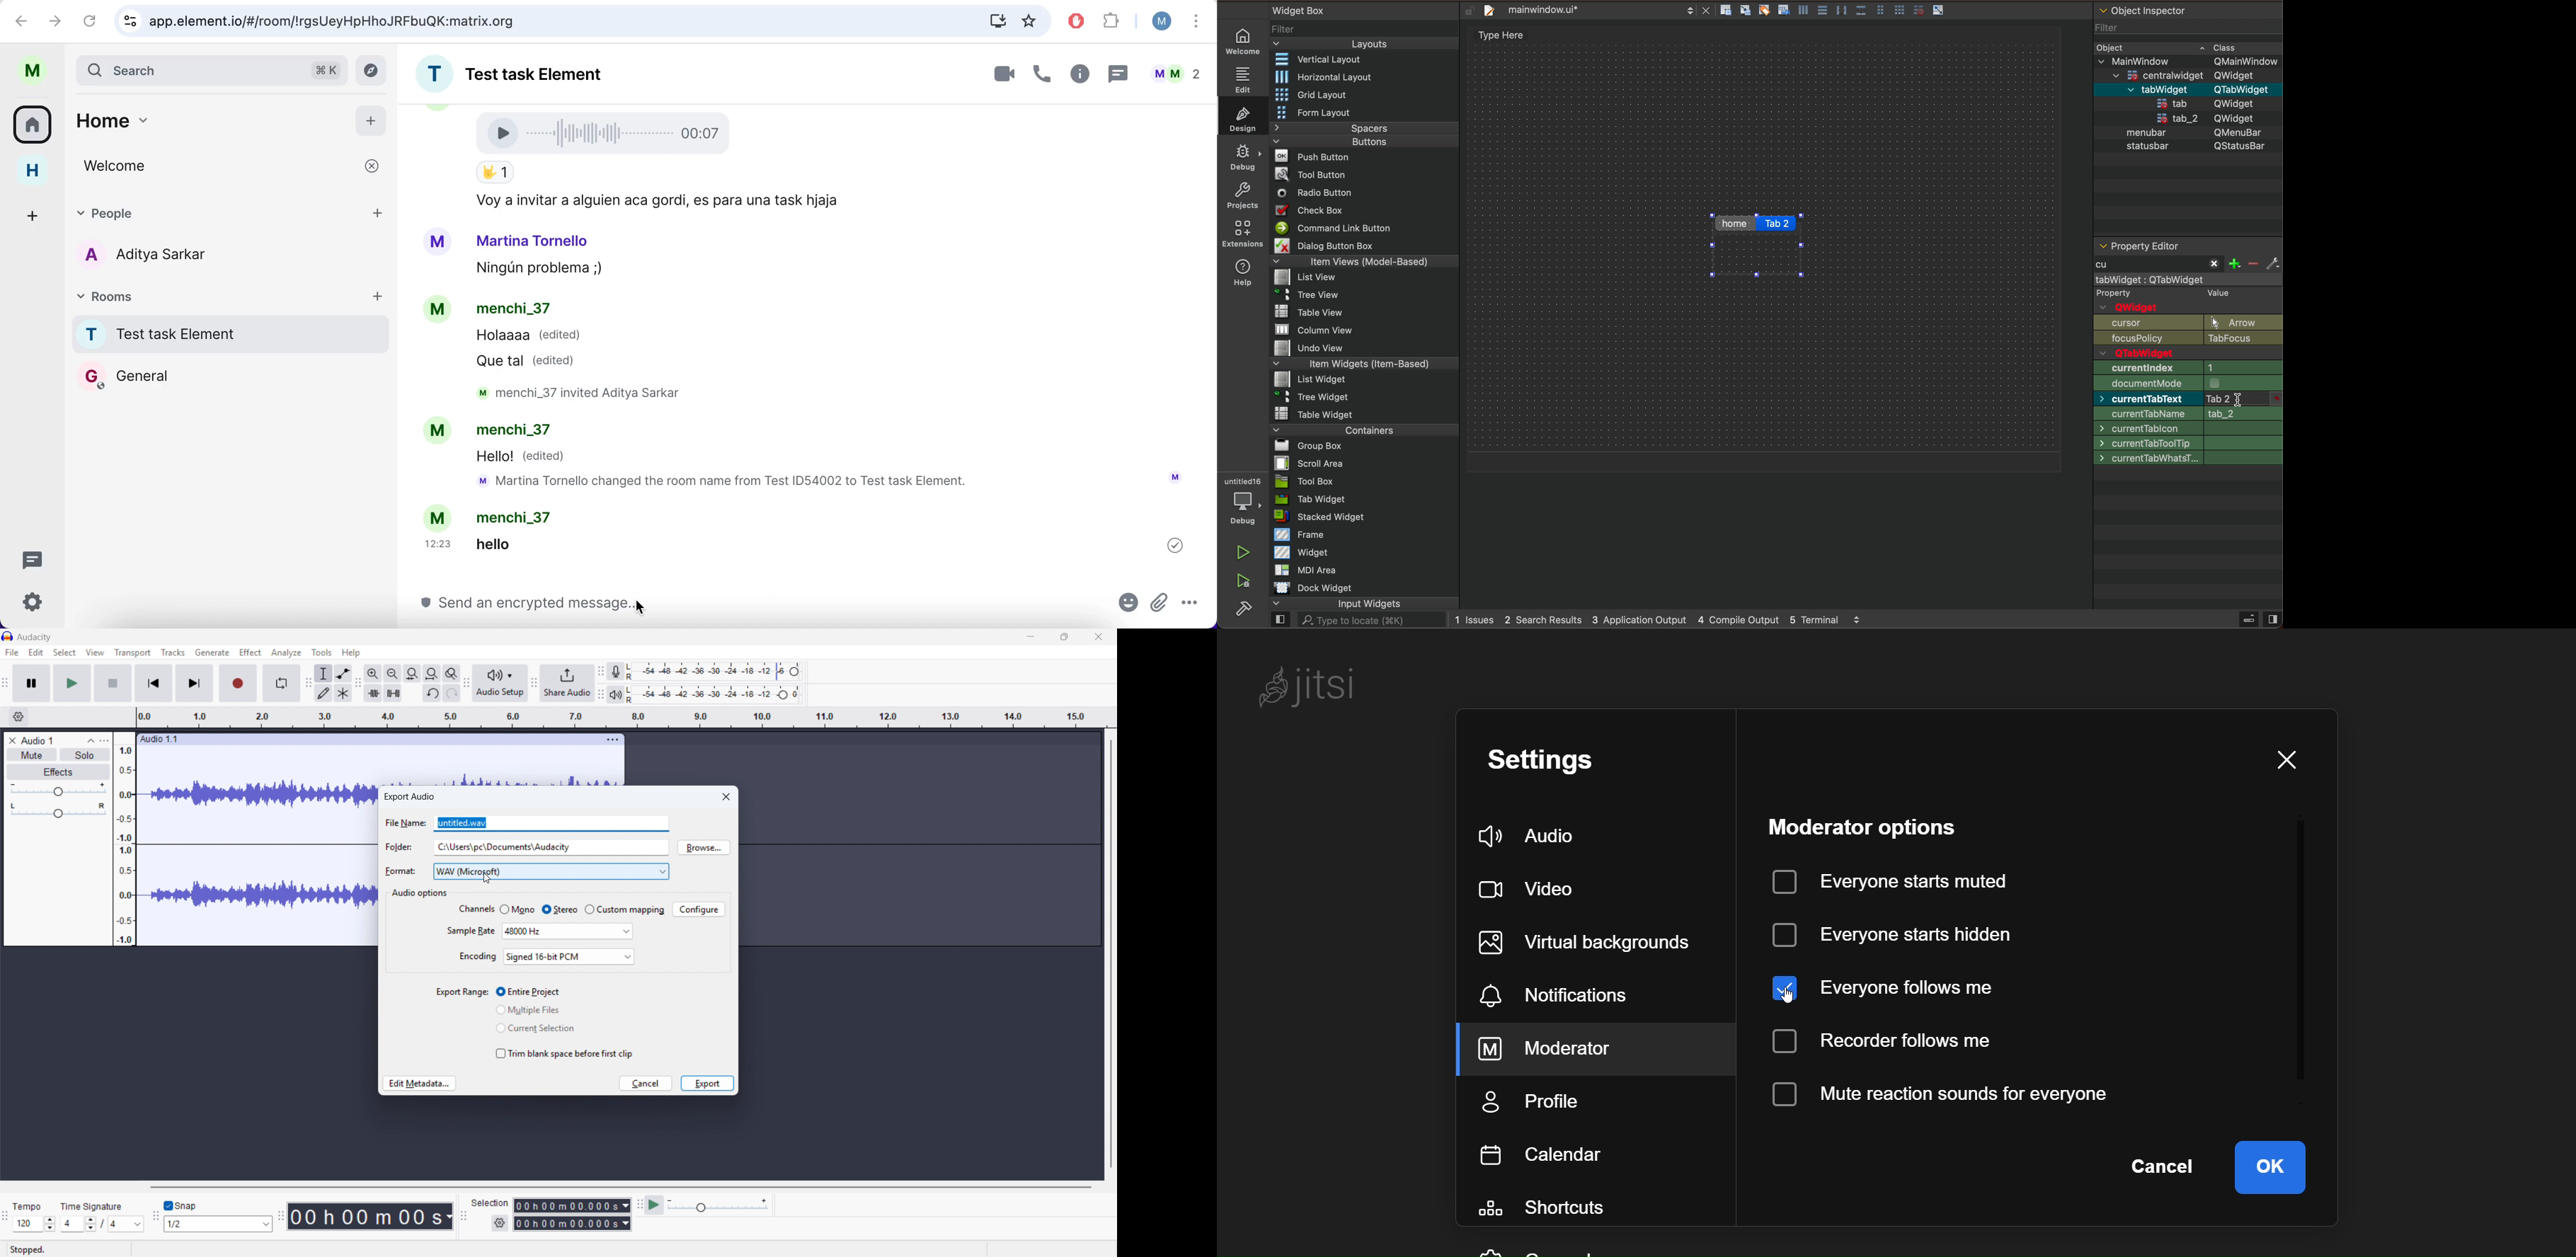 This screenshot has height=1260, width=2576. What do you see at coordinates (1321, 245) in the screenshot?
I see `Dialog Button Box` at bounding box center [1321, 245].